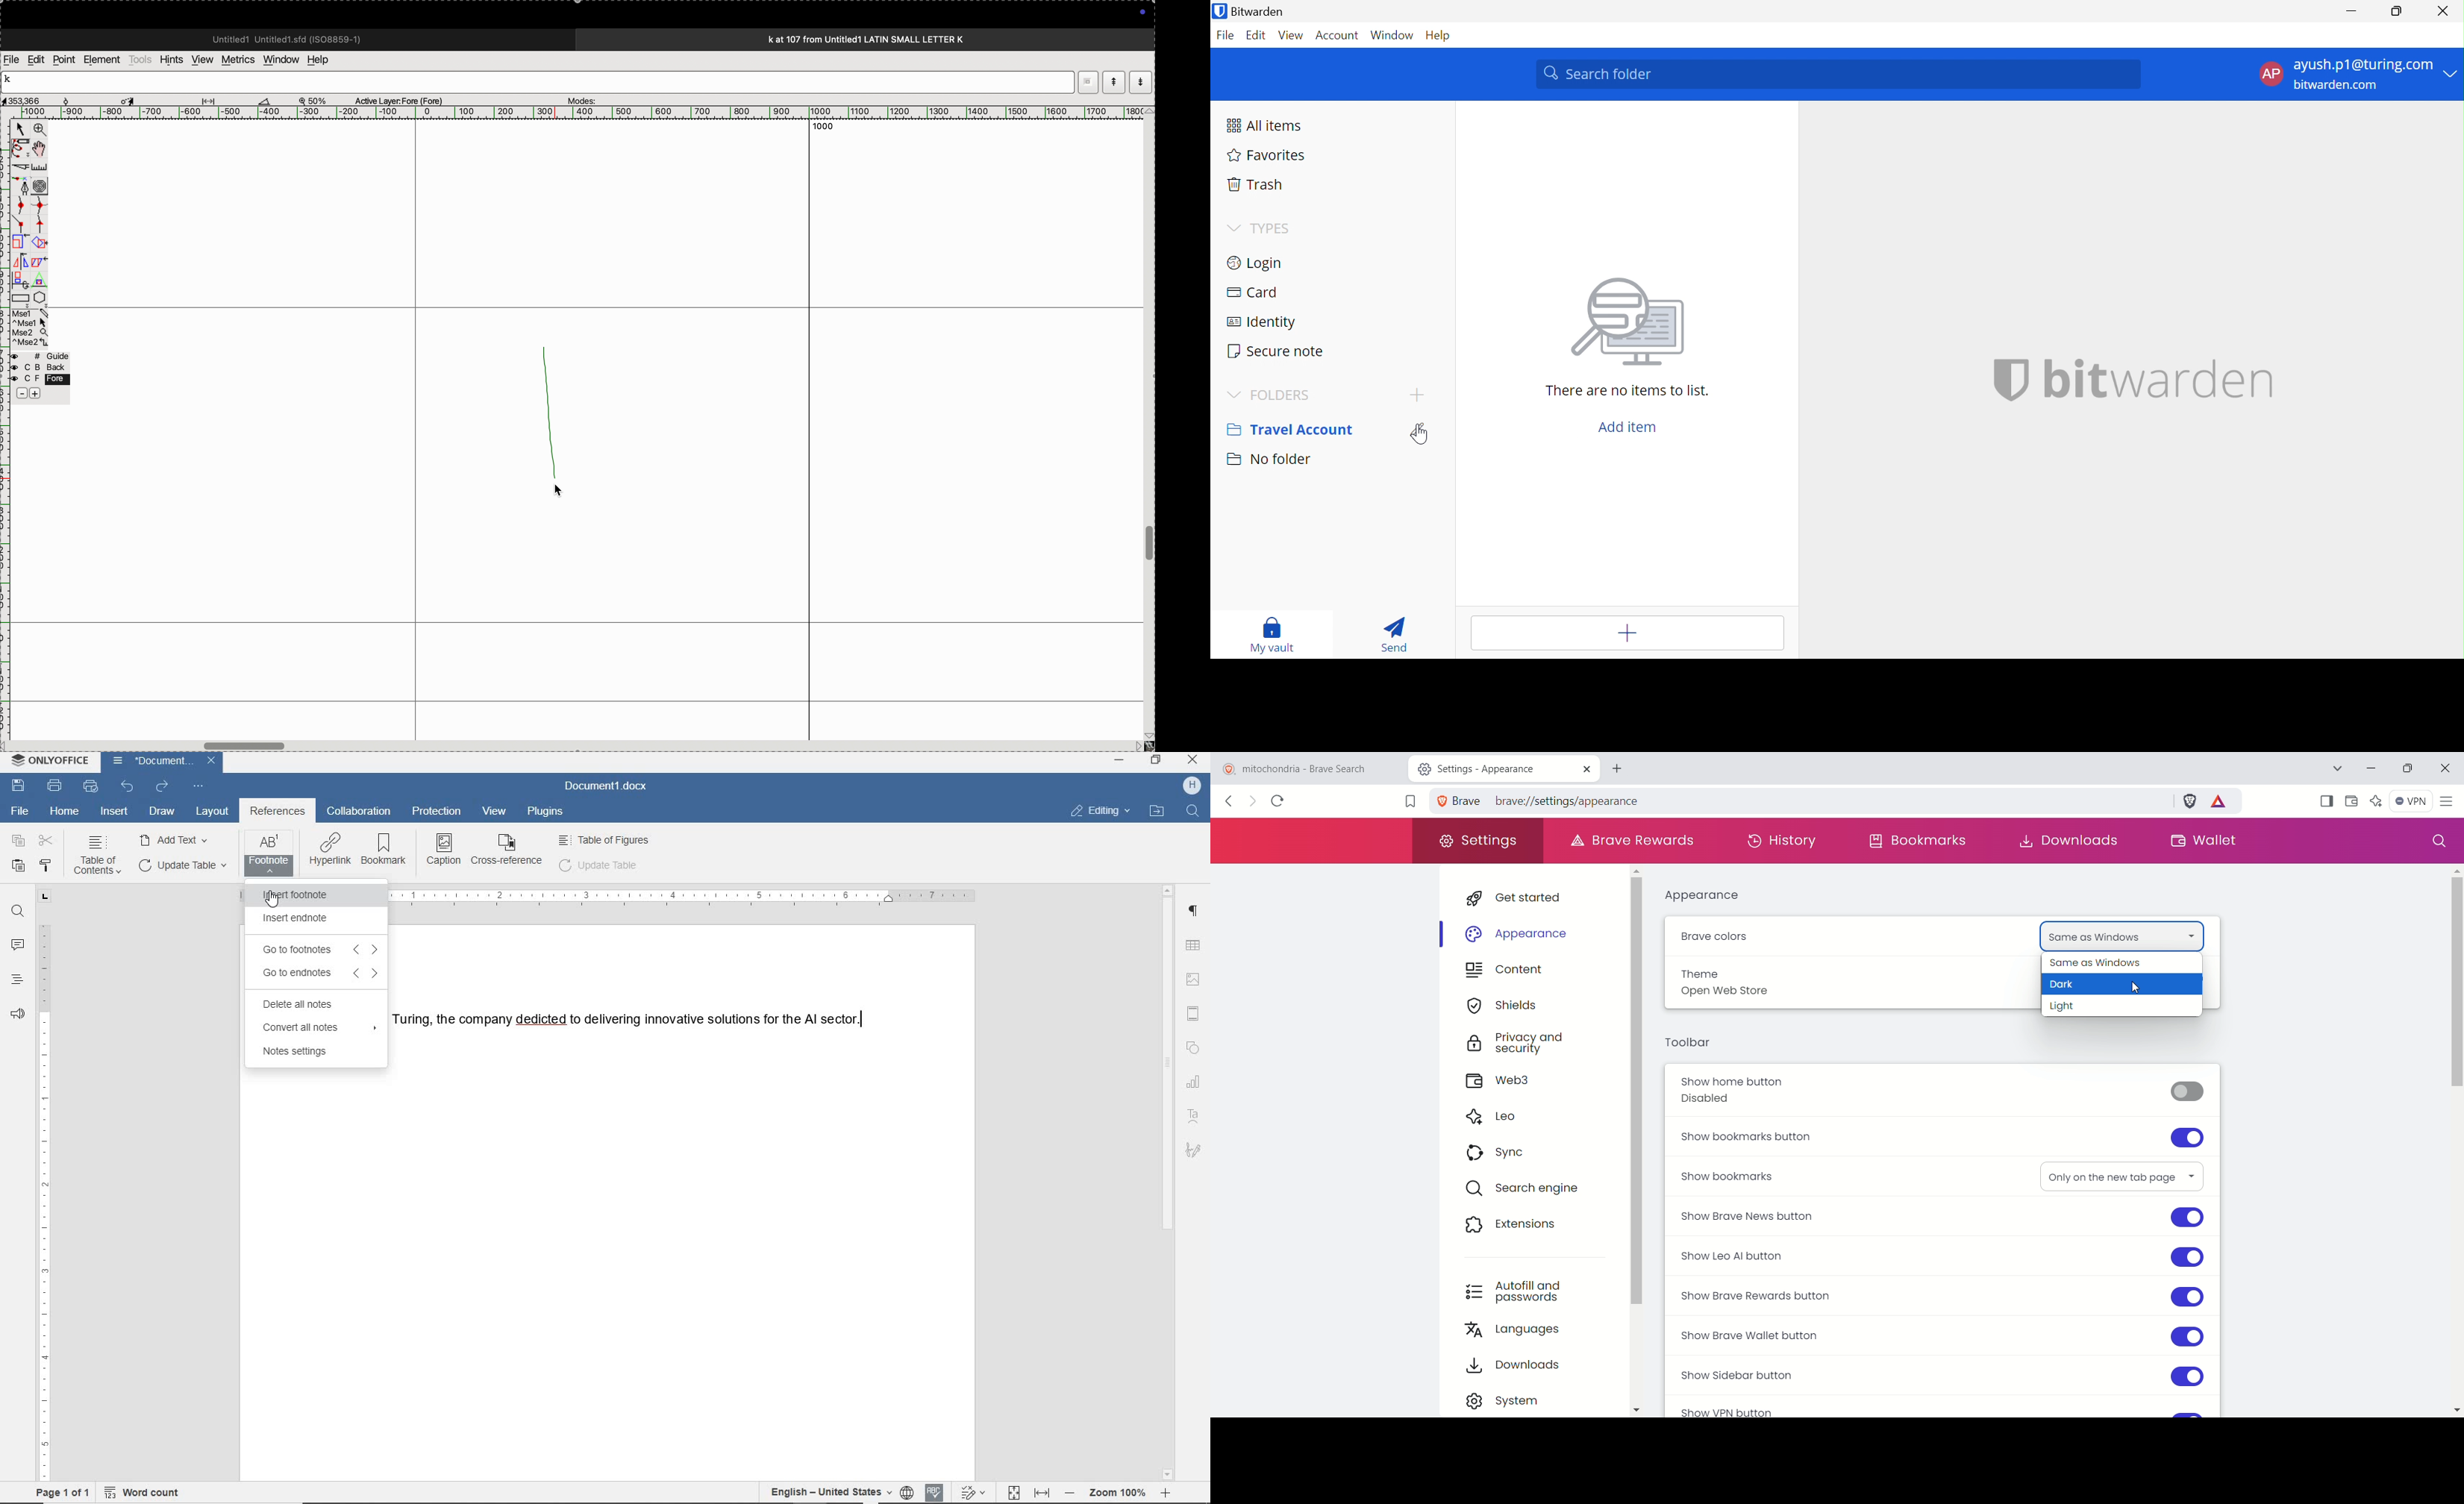 This screenshot has height=1512, width=2464. I want to click on track changes, so click(973, 1492).